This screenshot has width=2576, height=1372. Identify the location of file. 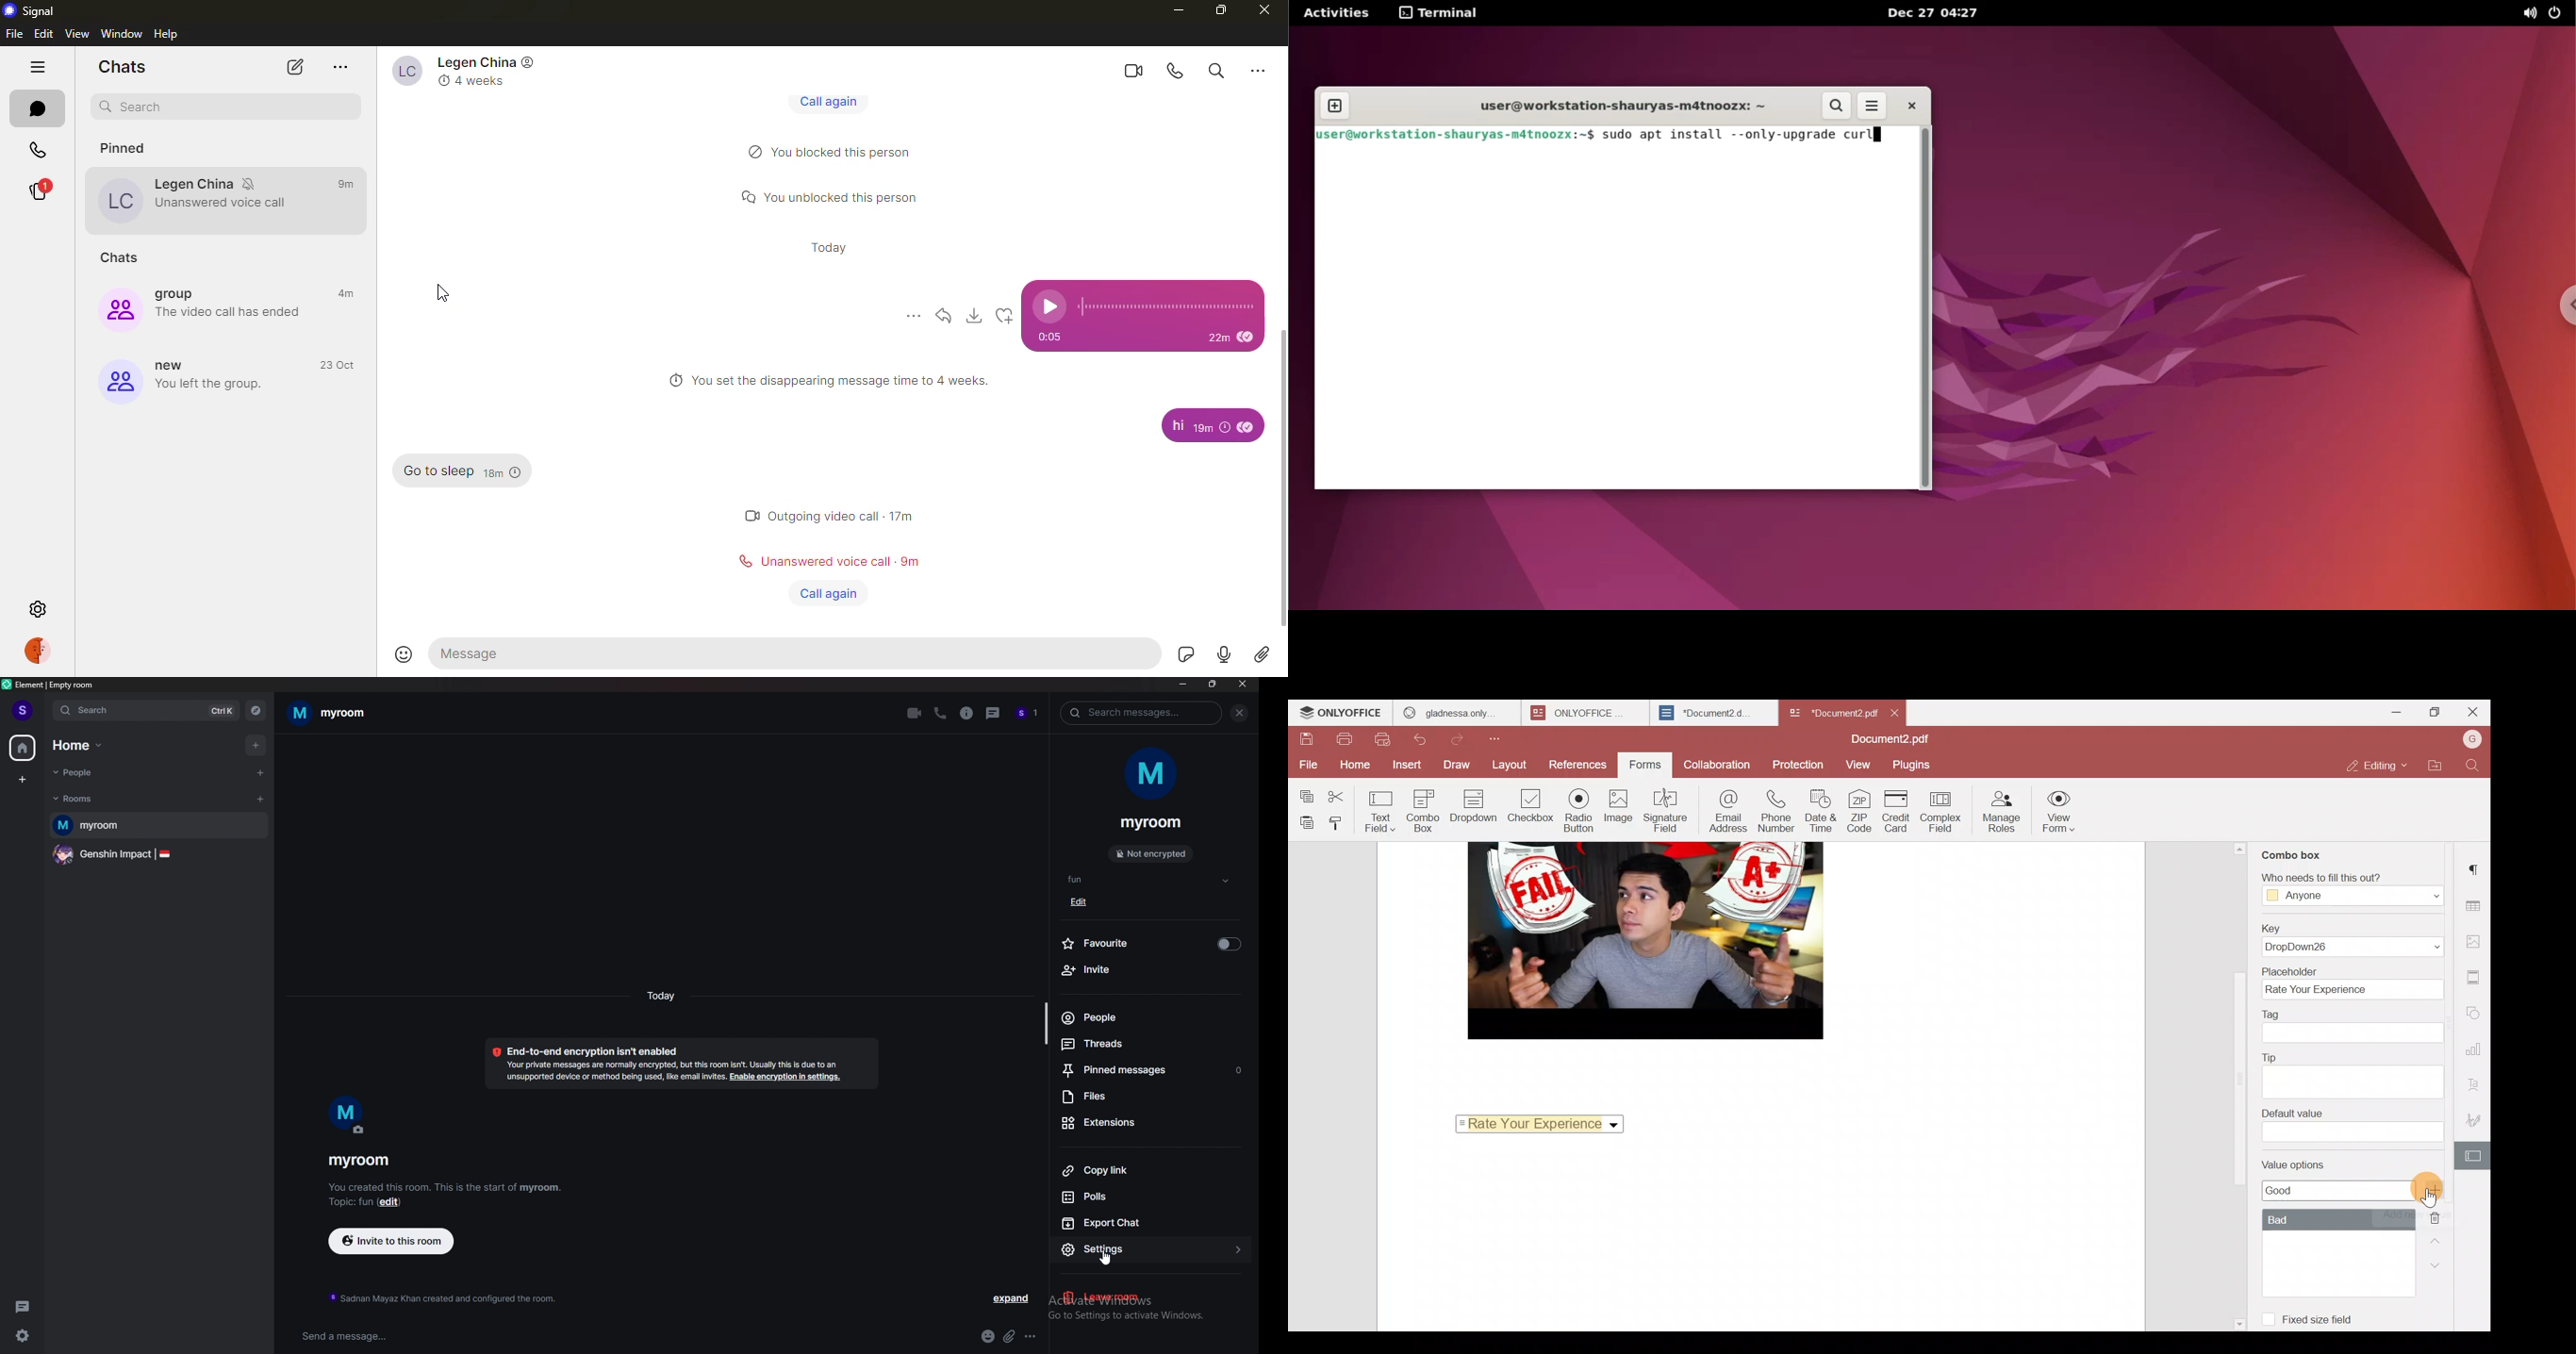
(14, 33).